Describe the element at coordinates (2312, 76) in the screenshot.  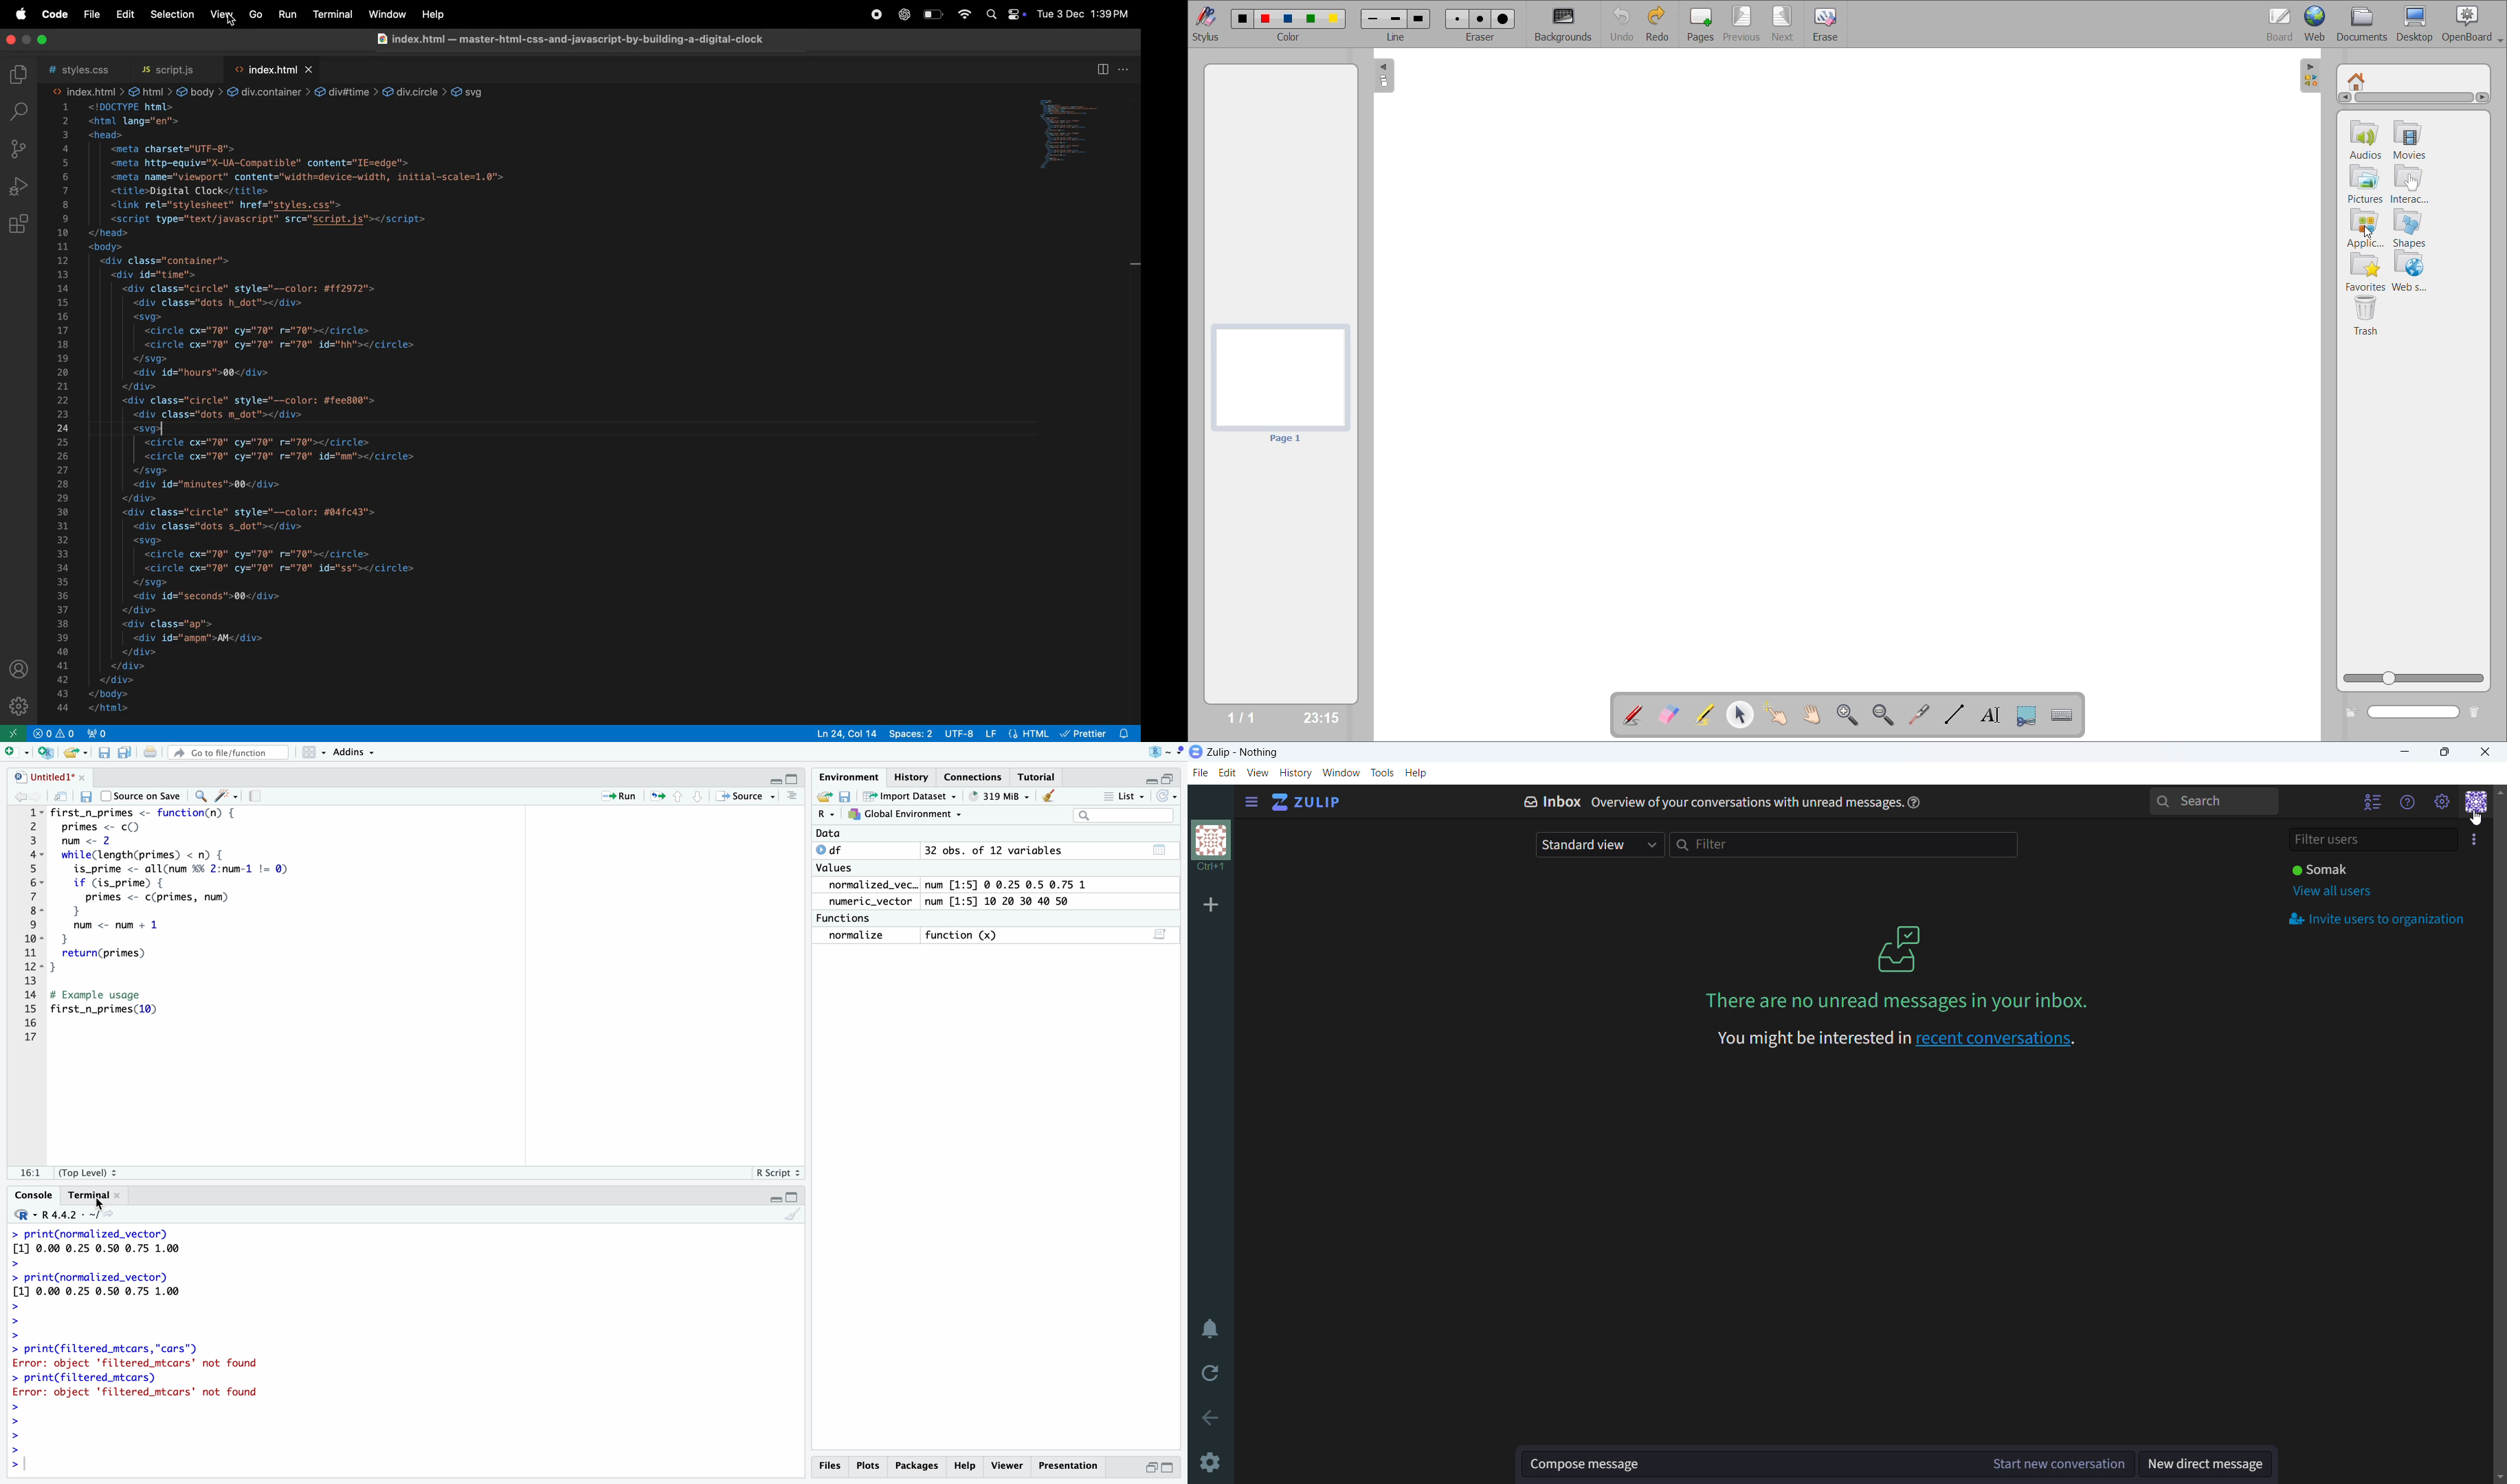
I see `collapse` at that location.